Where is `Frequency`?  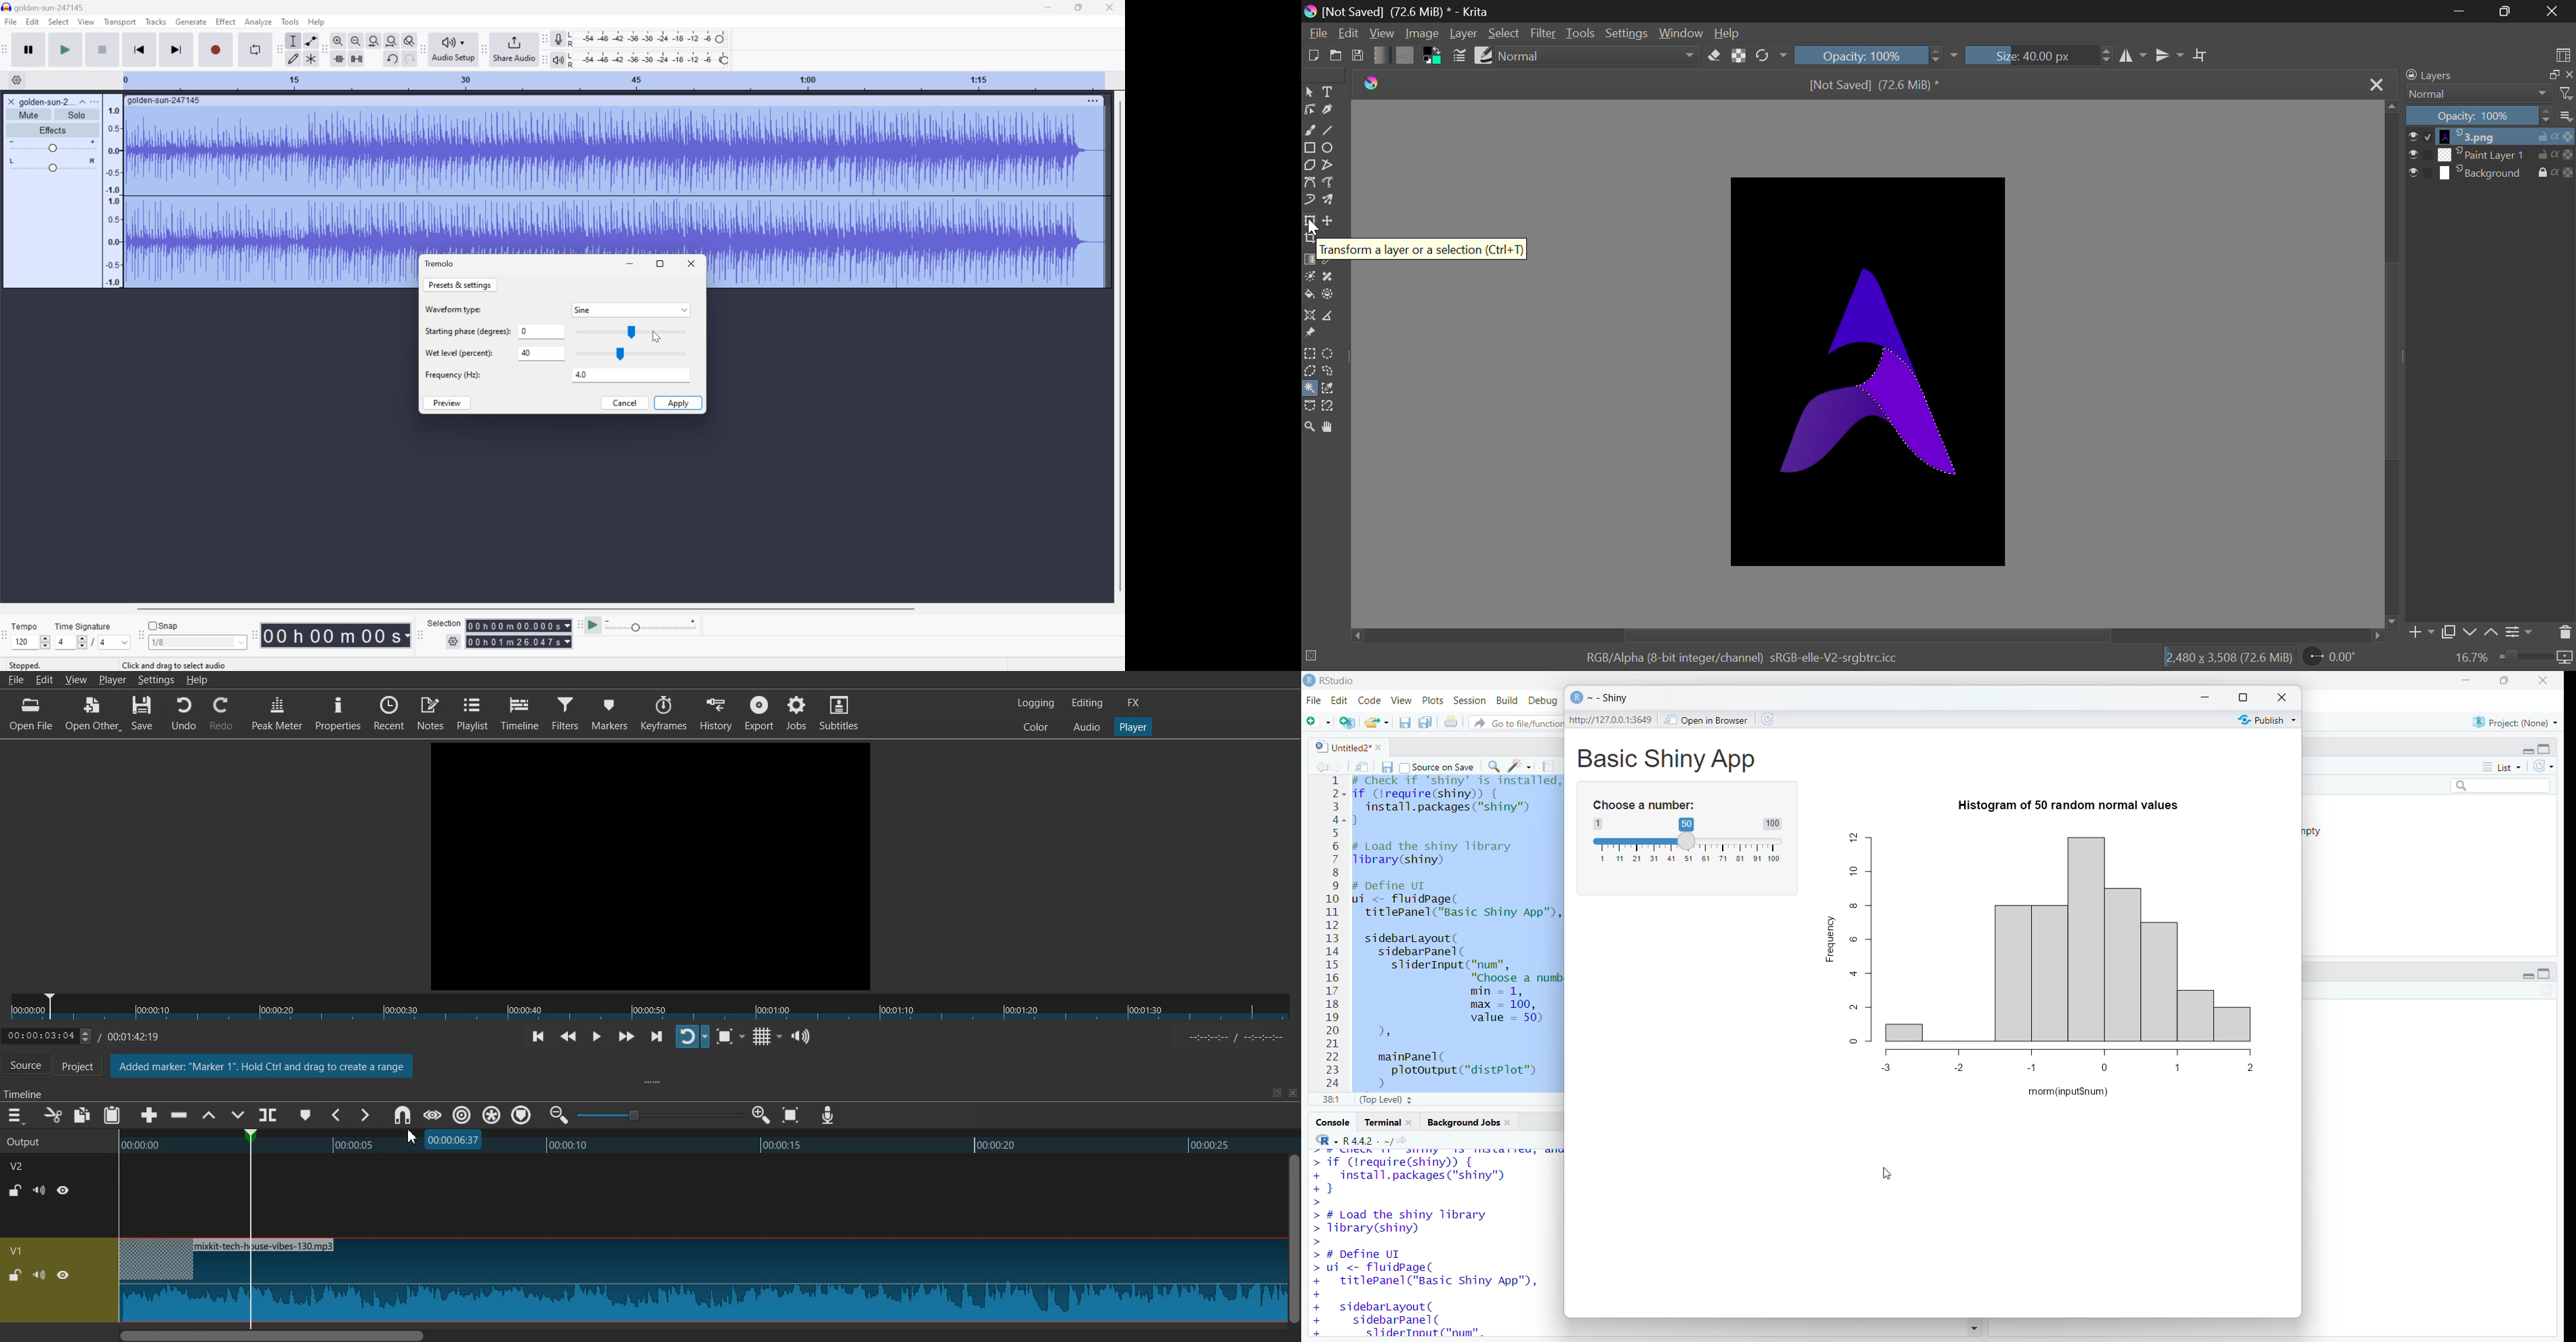 Frequency is located at coordinates (1828, 938).